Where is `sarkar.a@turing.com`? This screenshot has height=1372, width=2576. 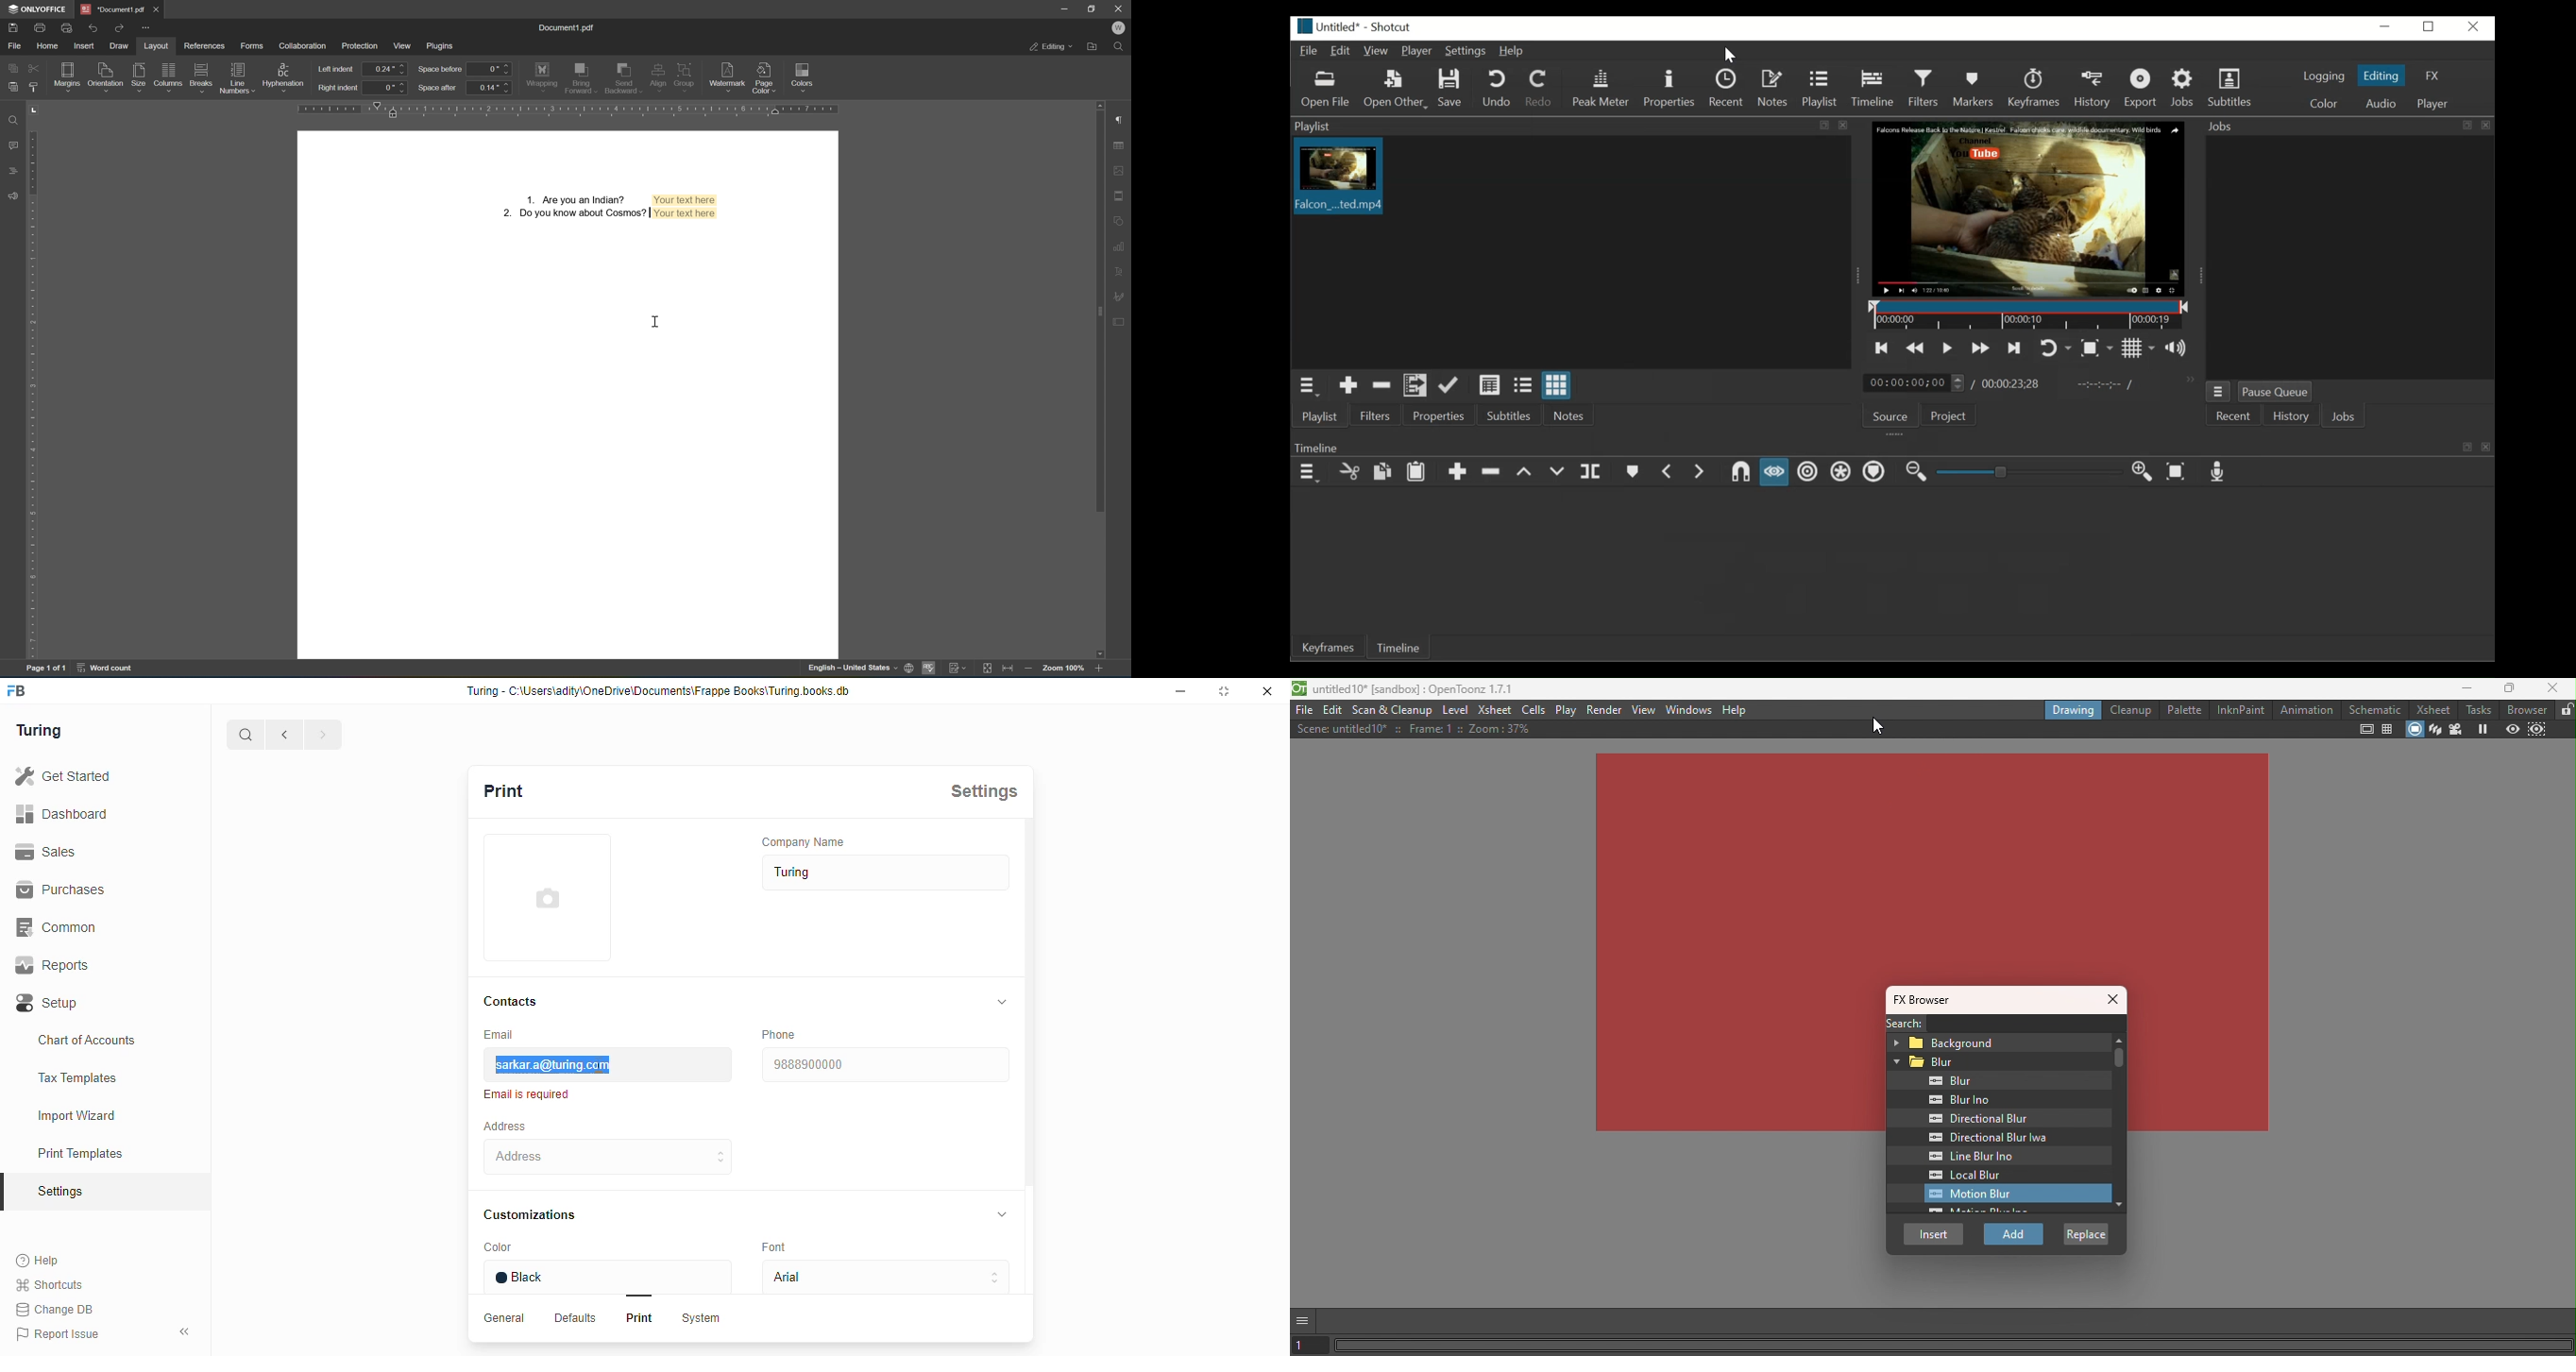
sarkar.a@turing.com is located at coordinates (605, 1064).